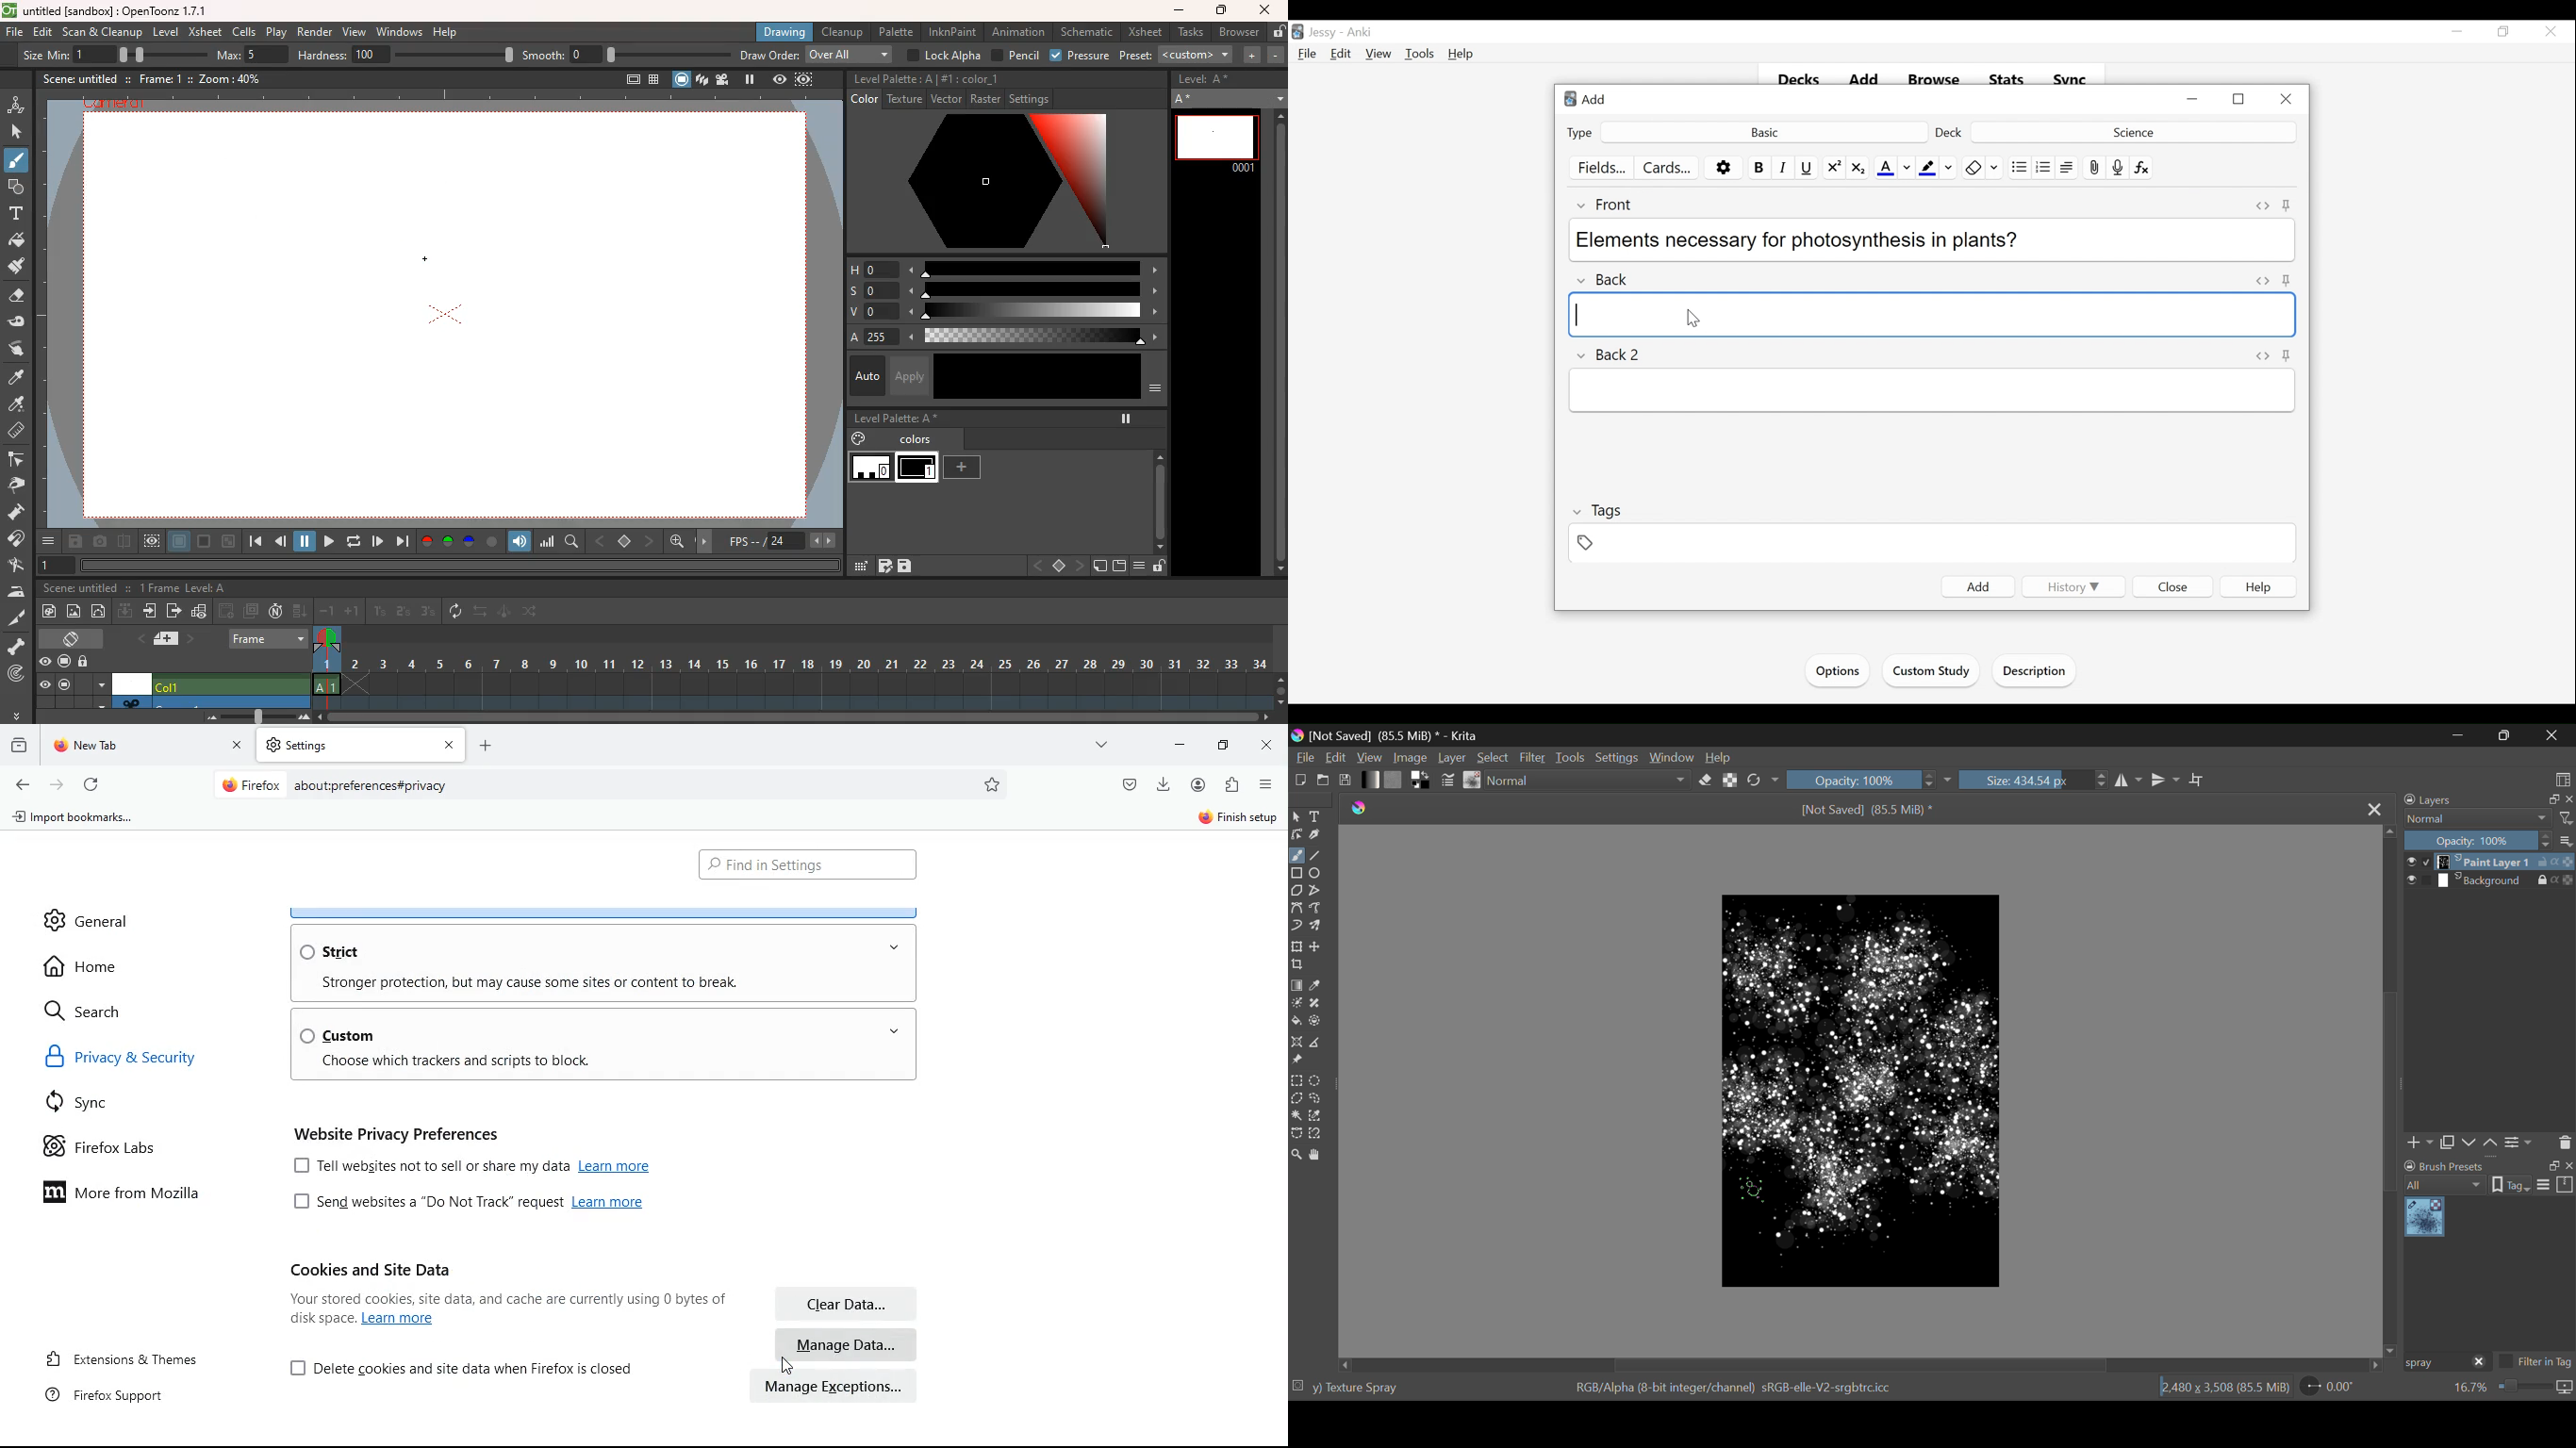 The height and width of the screenshot is (1456, 2576). Describe the element at coordinates (1621, 756) in the screenshot. I see `Settings` at that location.